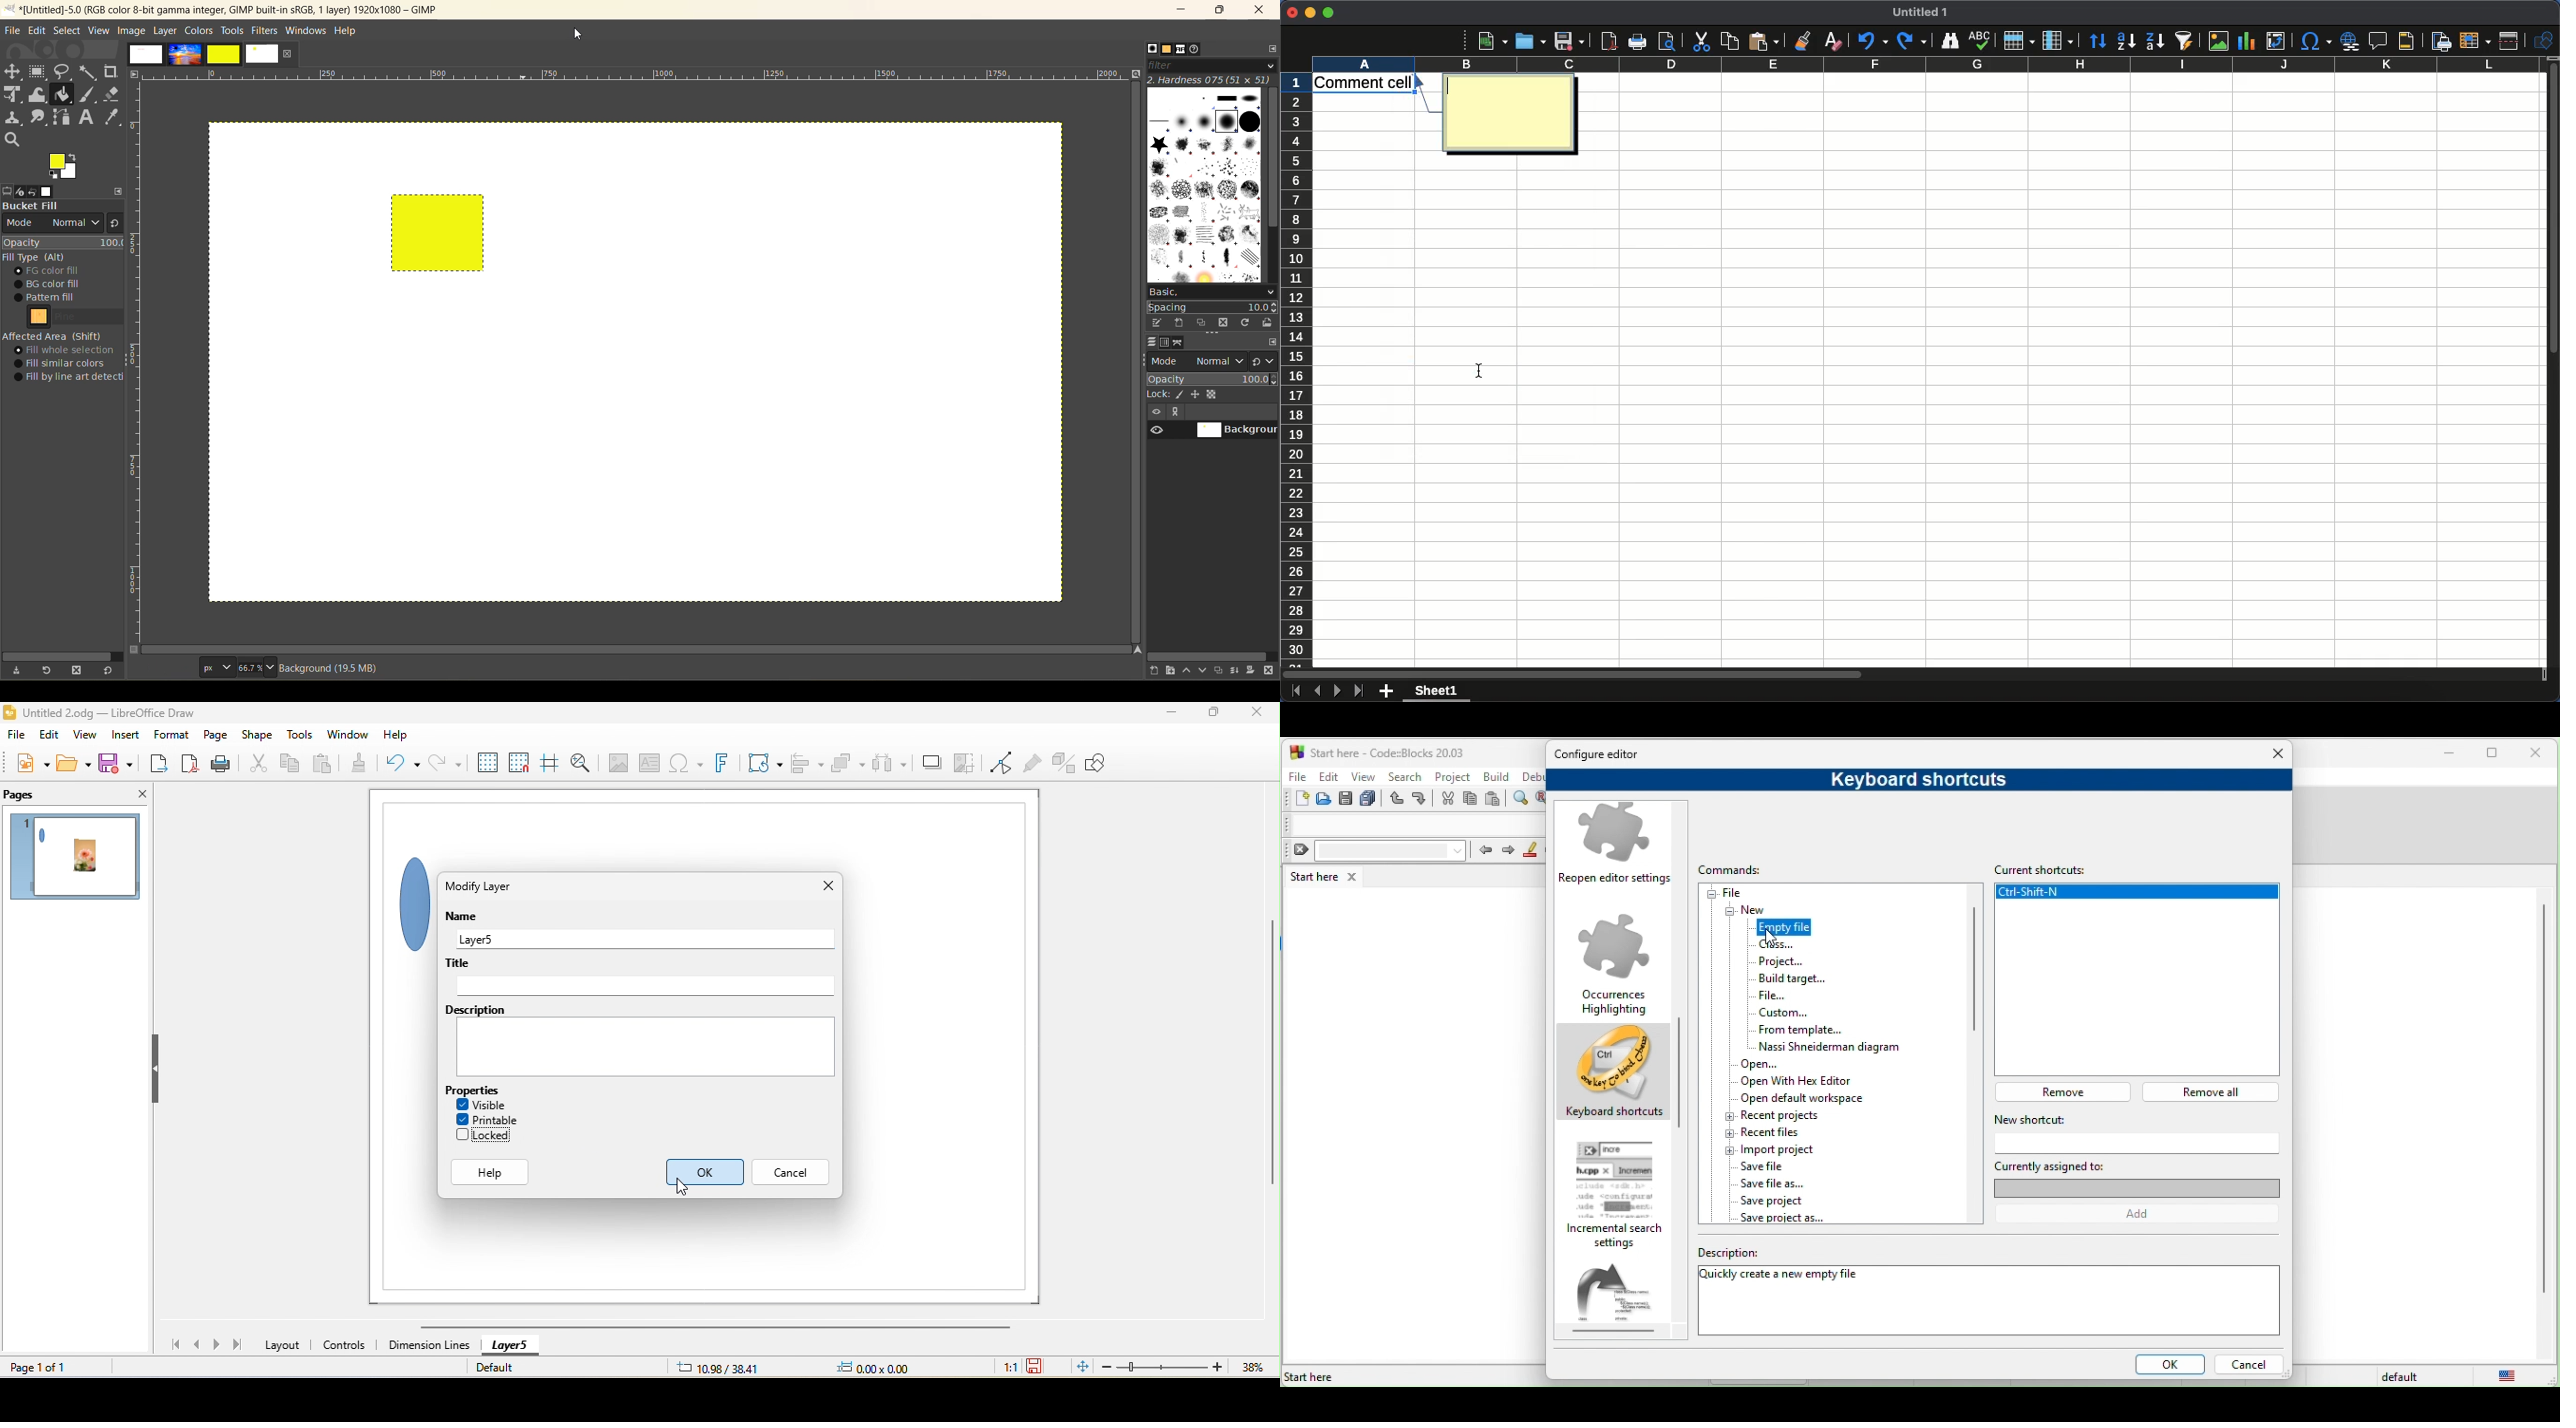 Image resolution: width=2576 pixels, height=1428 pixels. I want to click on new, so click(1754, 910).